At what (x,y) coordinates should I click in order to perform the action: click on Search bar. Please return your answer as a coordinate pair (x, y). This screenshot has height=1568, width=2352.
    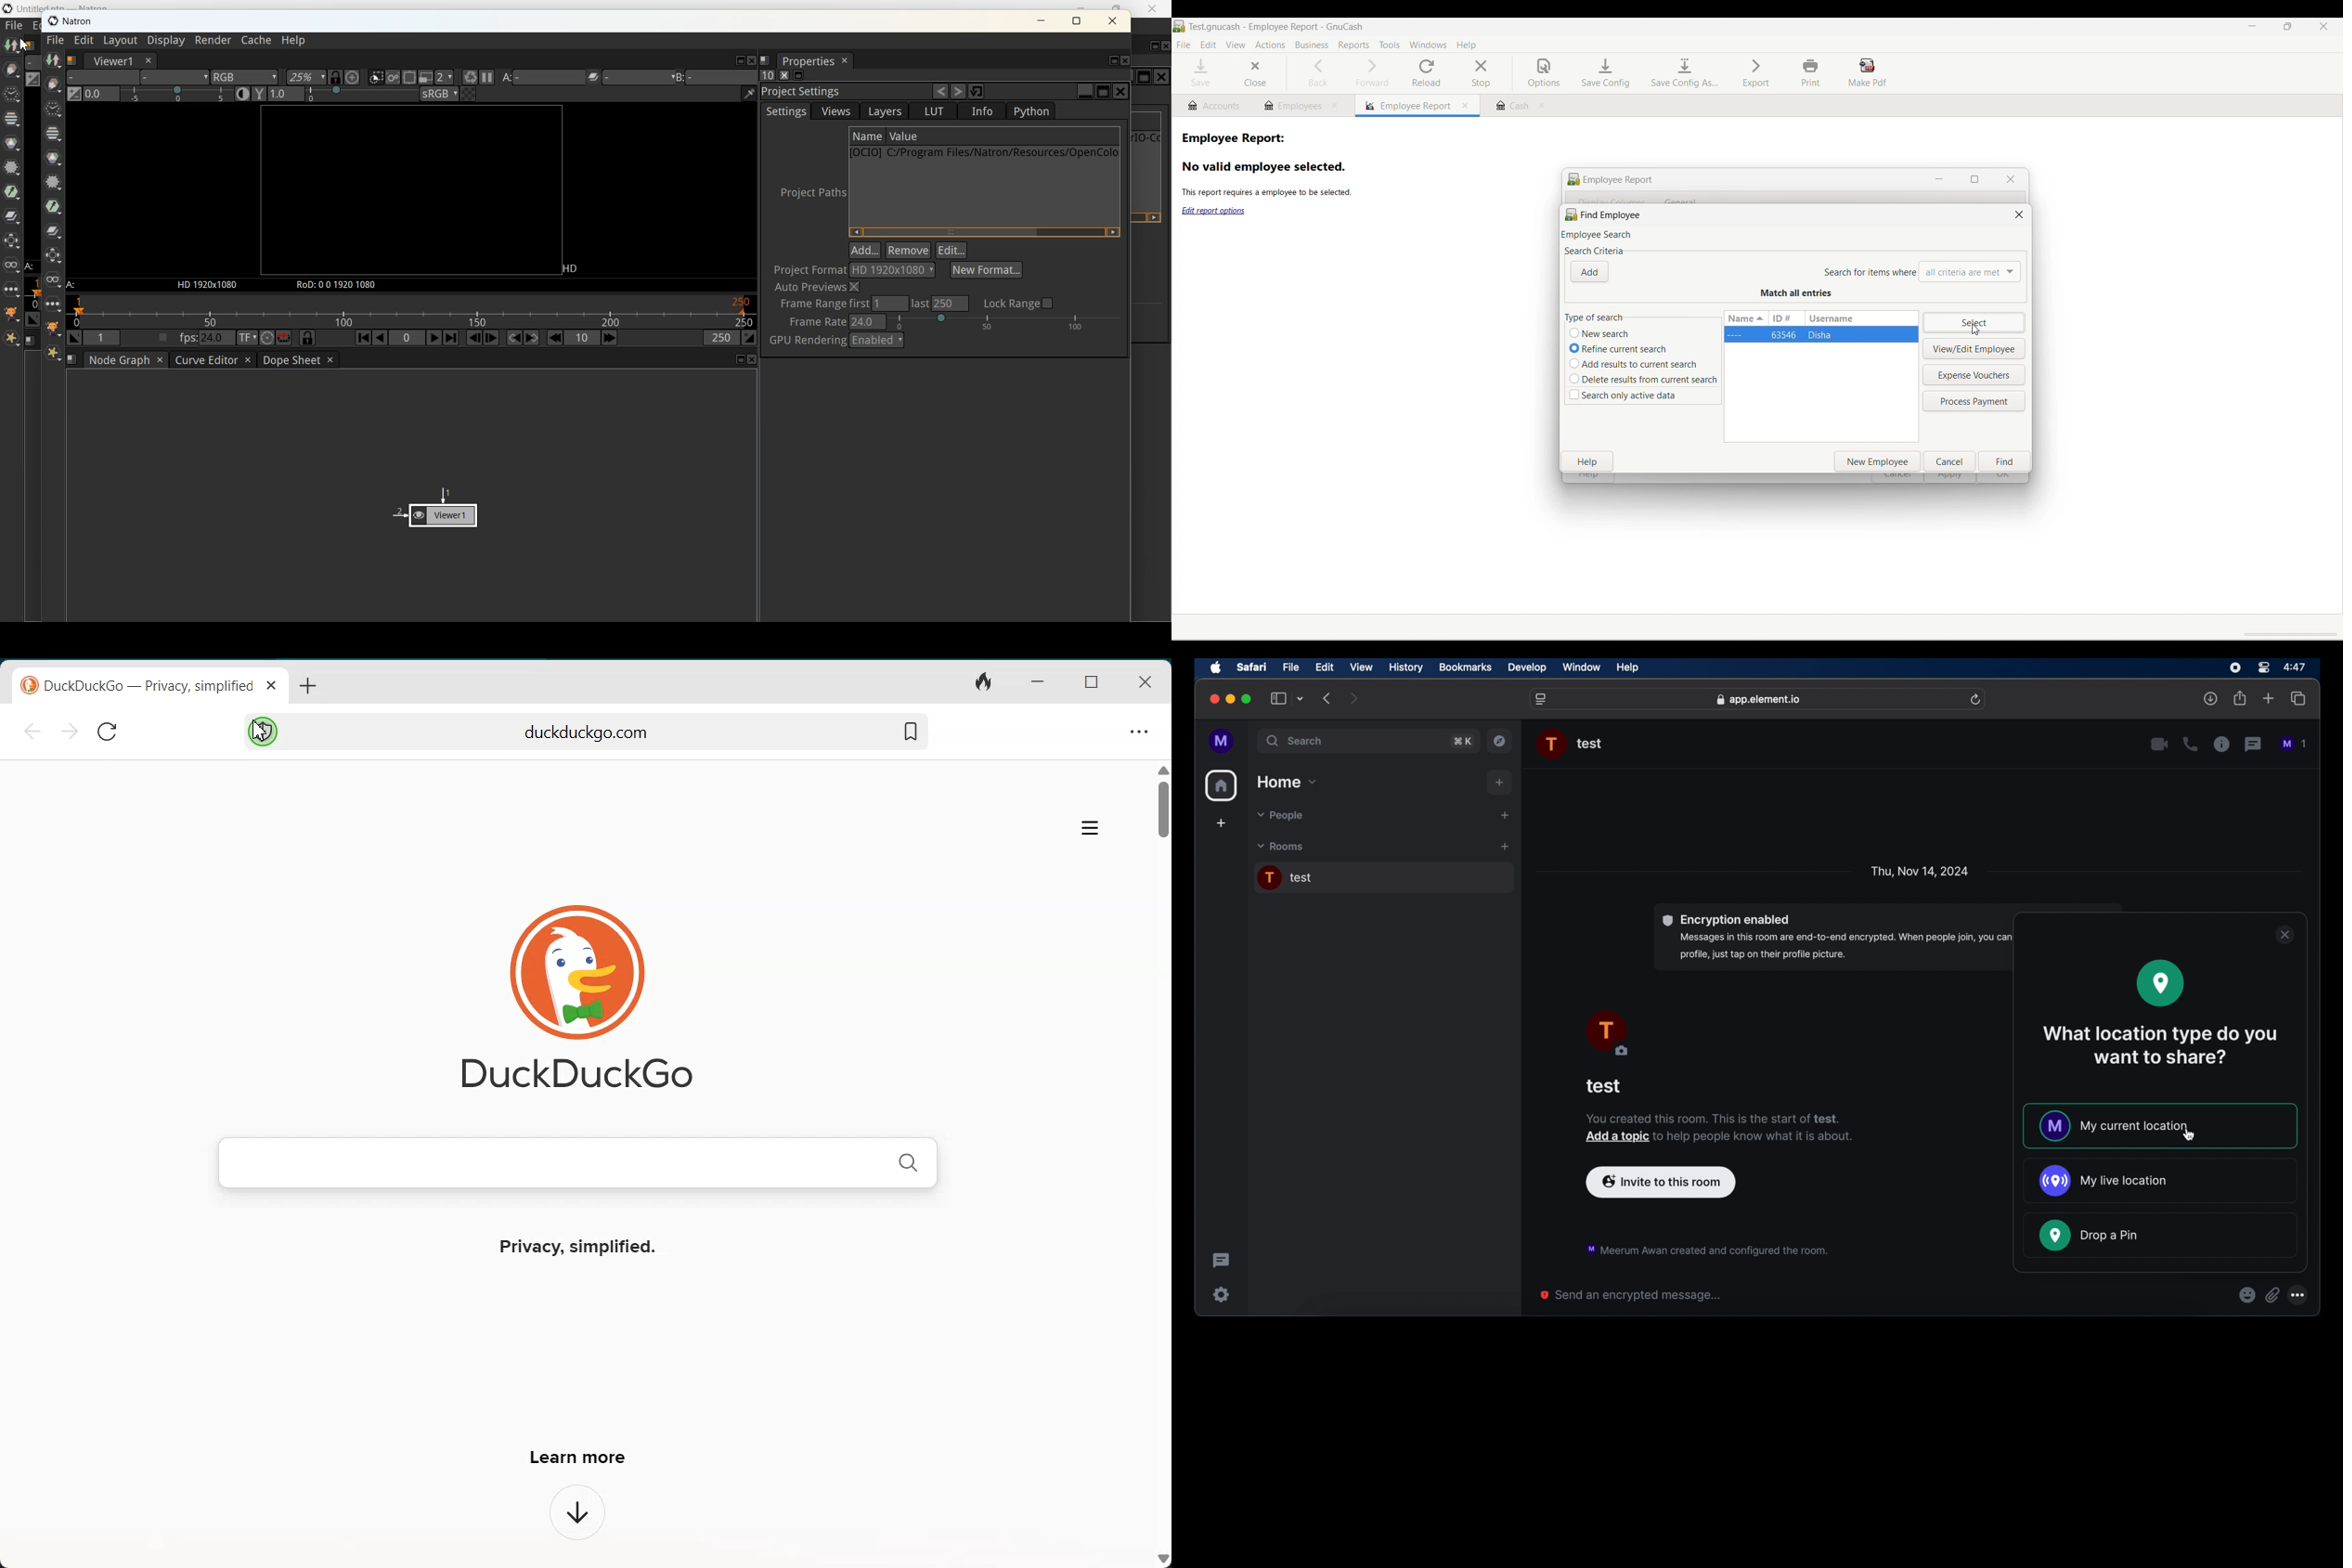
    Looking at the image, I should click on (576, 1161).